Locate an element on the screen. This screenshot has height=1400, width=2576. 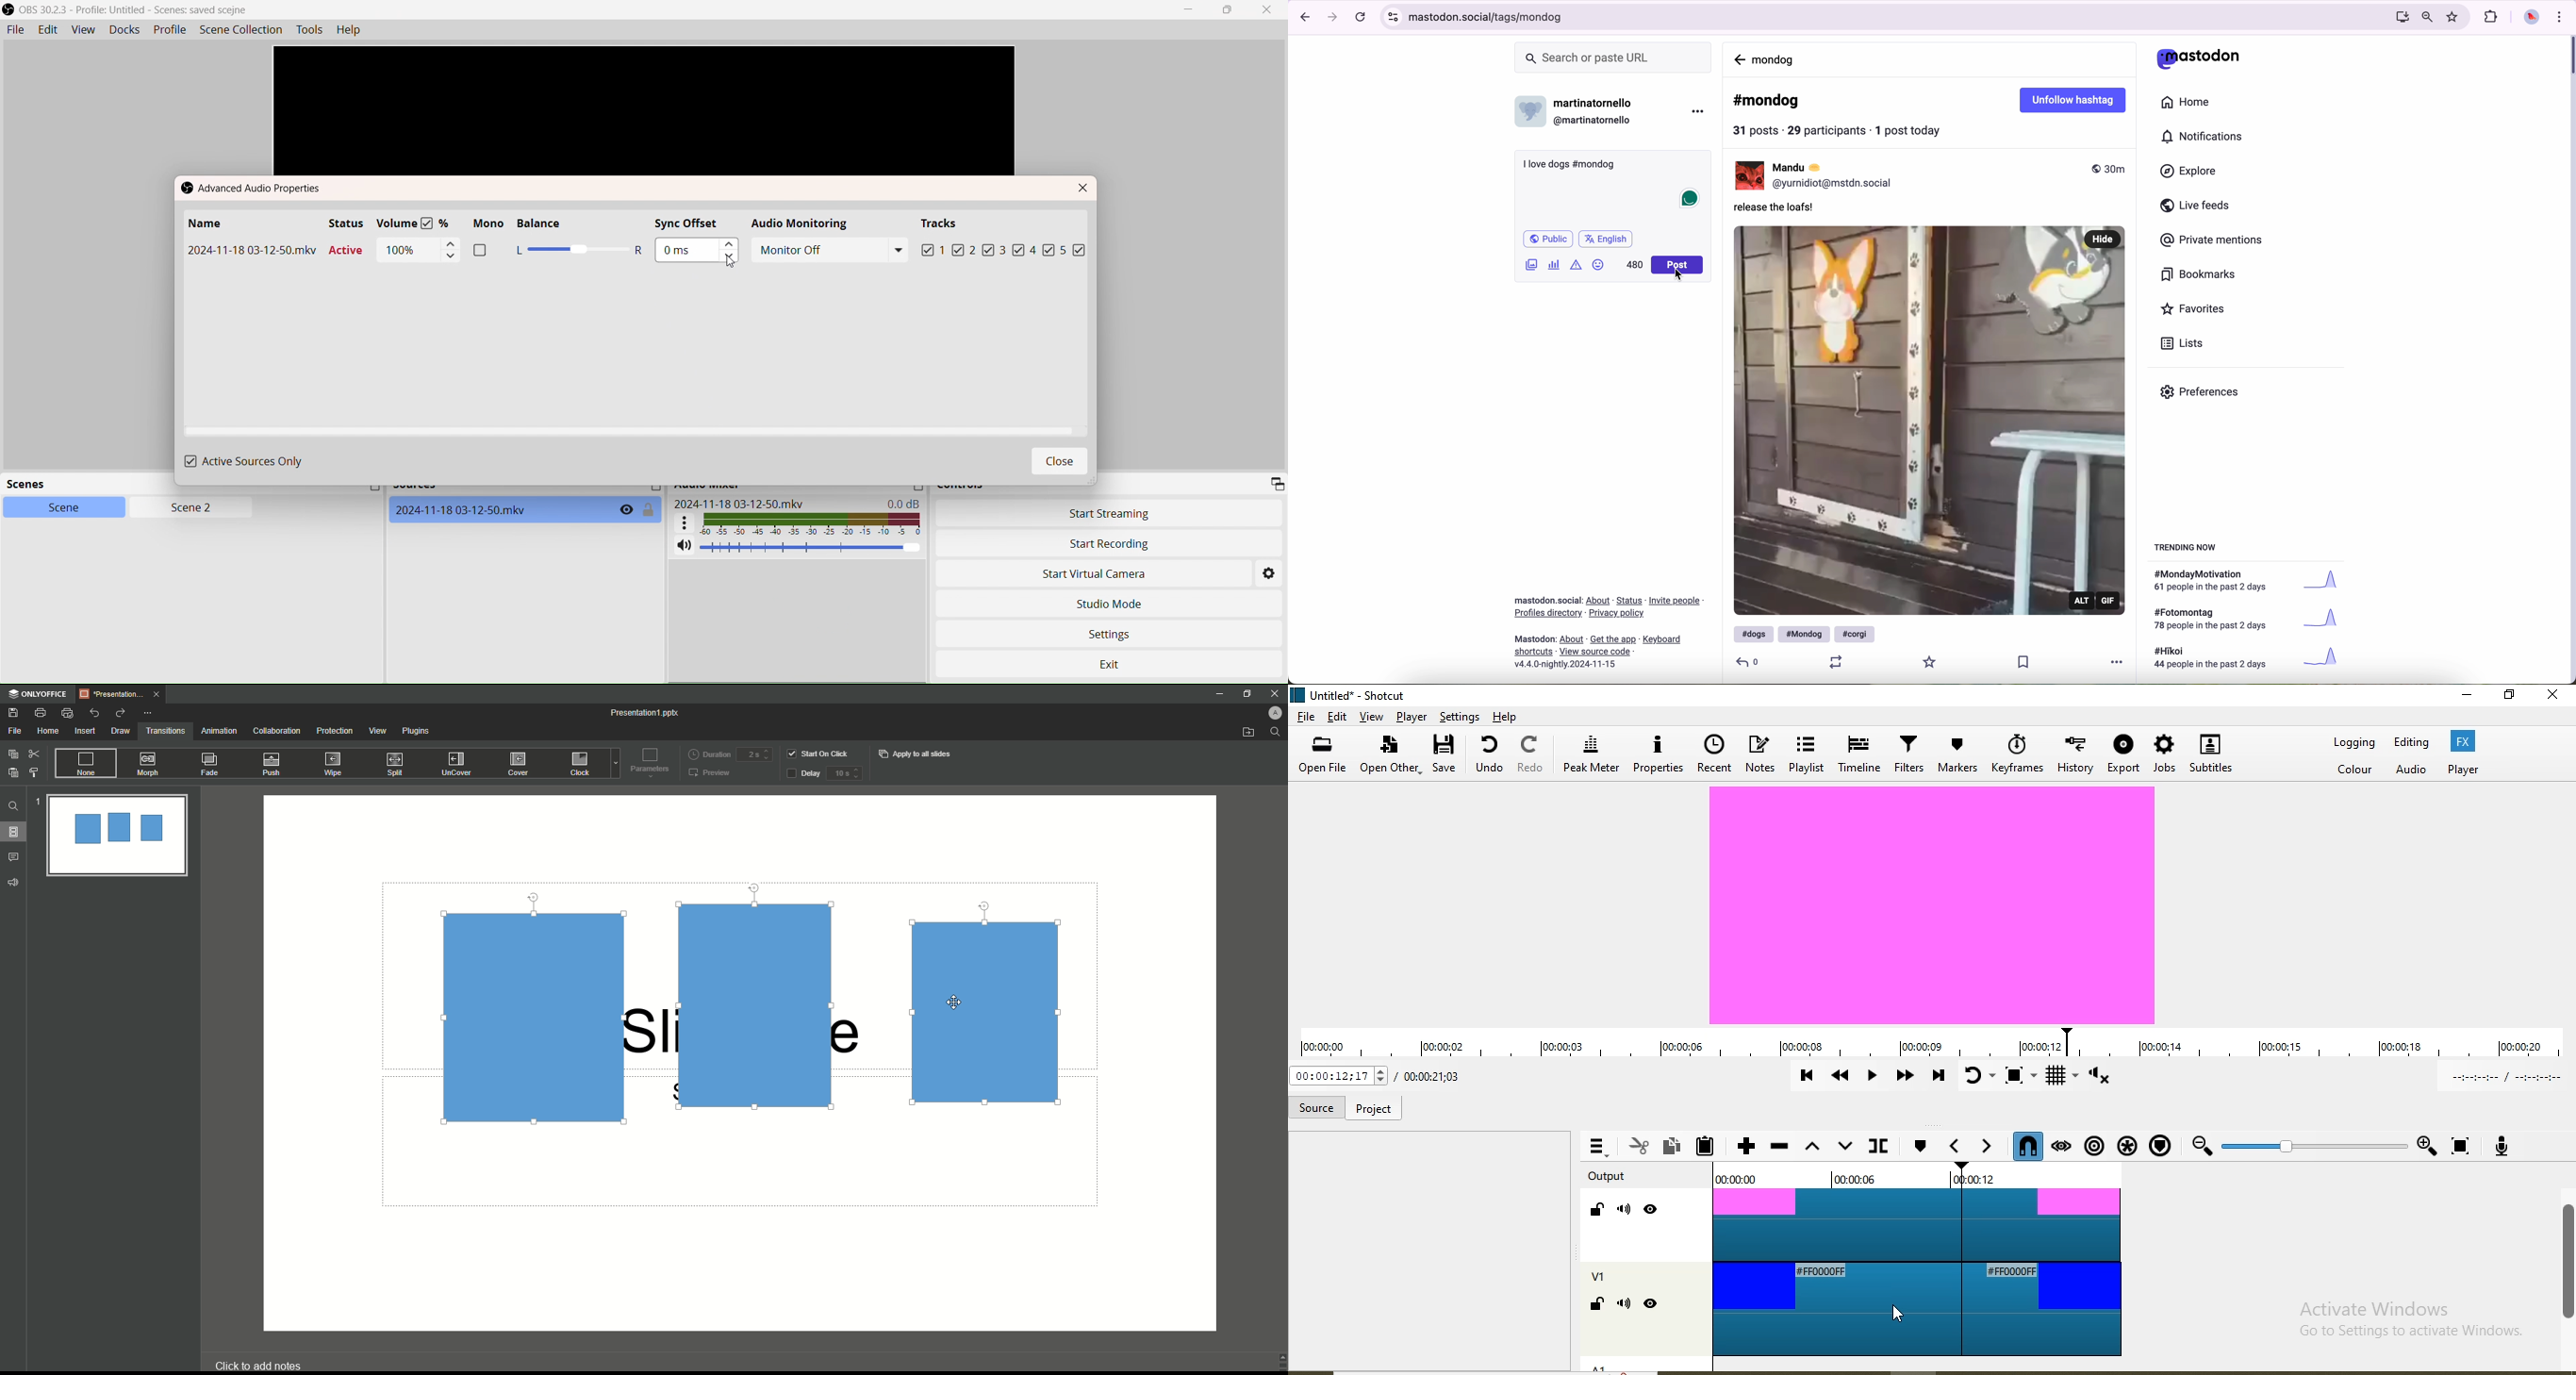
Audio graph is located at coordinates (799, 523).